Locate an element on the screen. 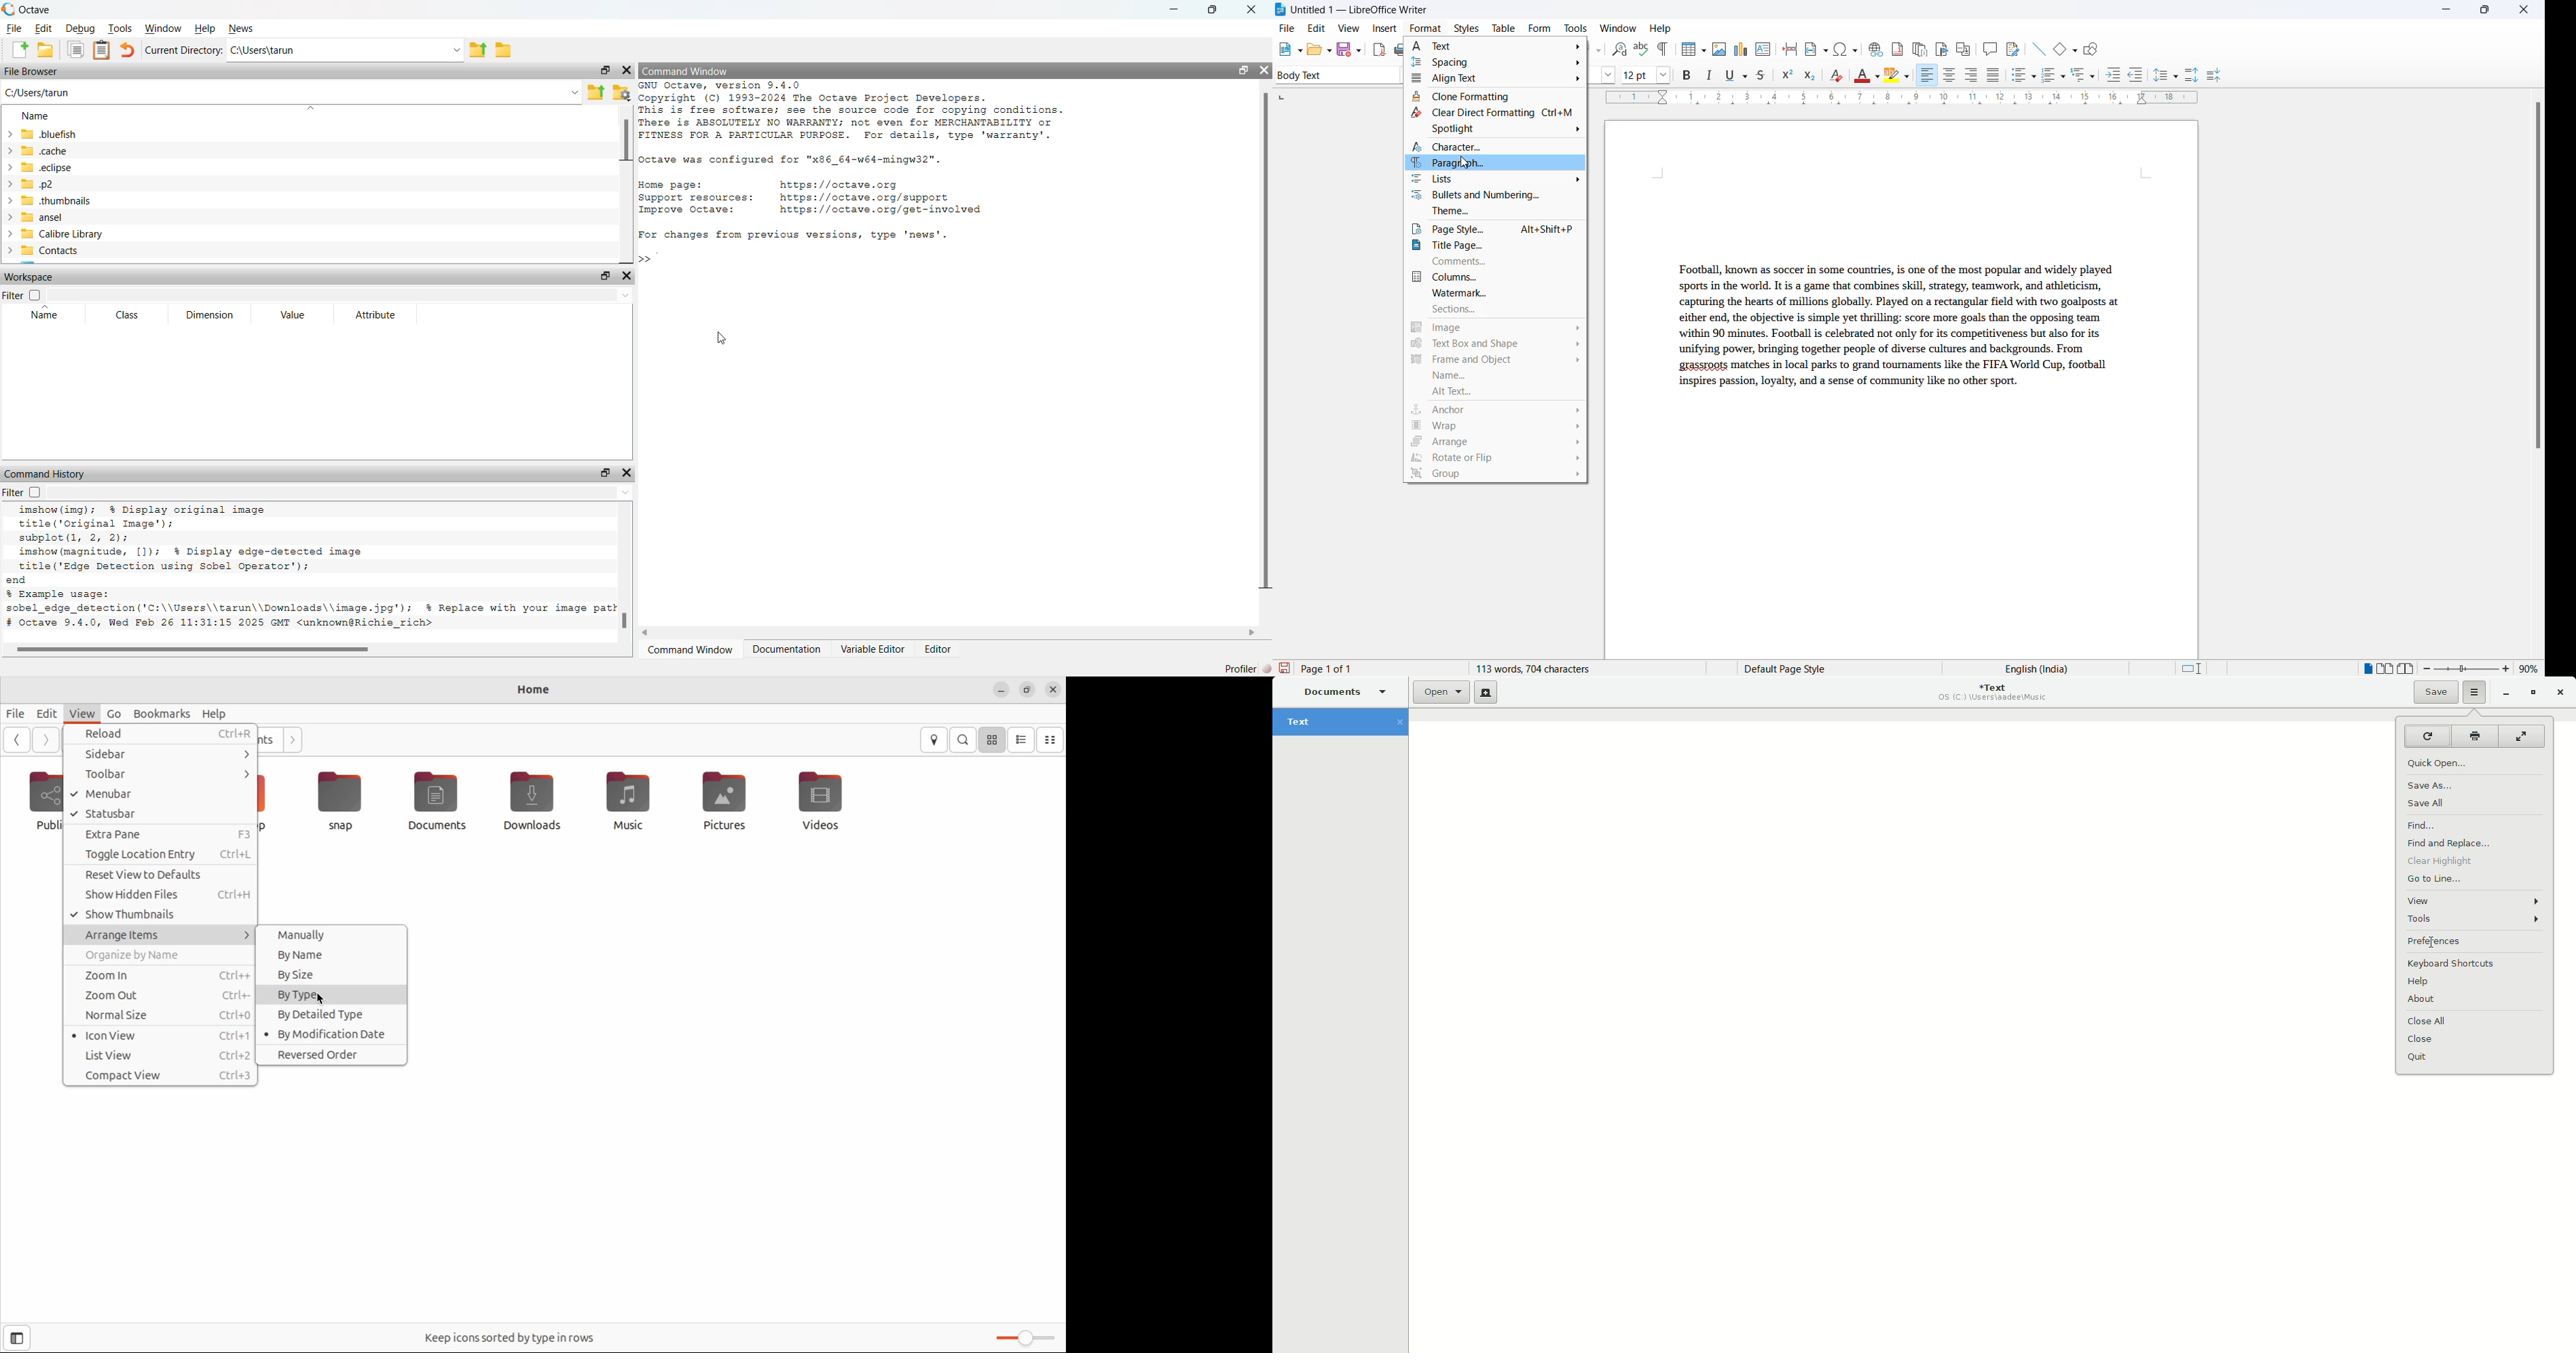 This screenshot has width=2576, height=1372. show track changes function is located at coordinates (1963, 48).